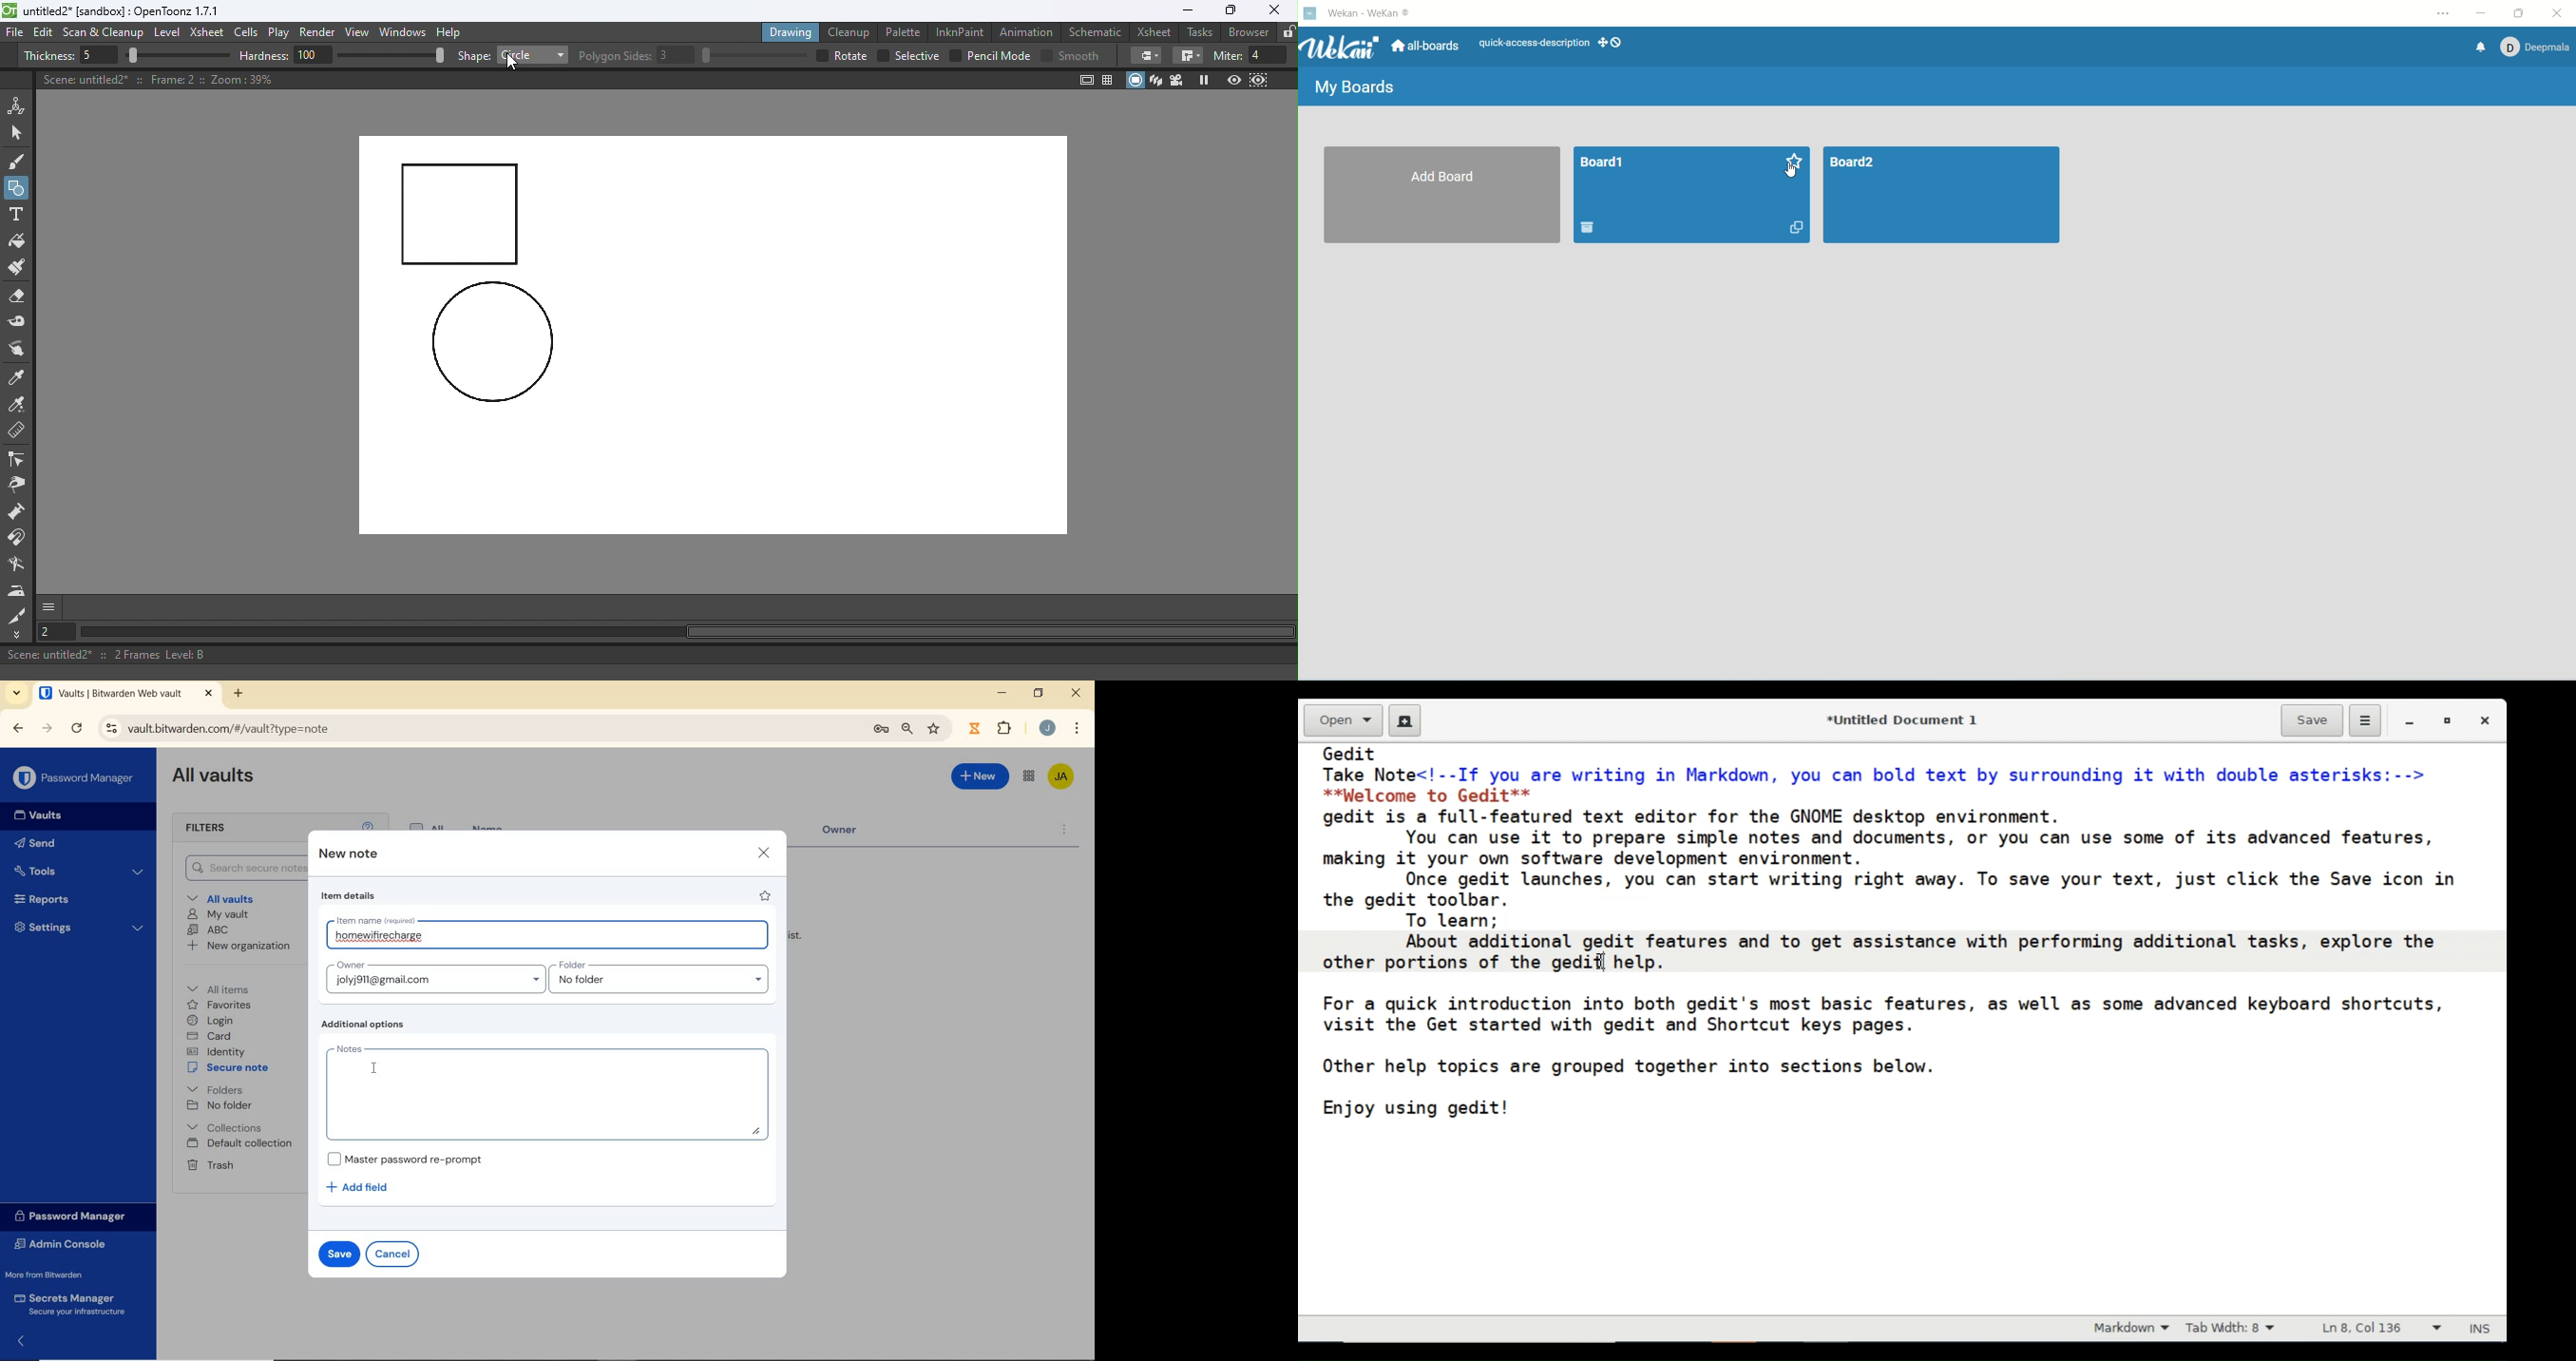 Image resolution: width=2576 pixels, height=1372 pixels. I want to click on More Options, so click(1076, 727).